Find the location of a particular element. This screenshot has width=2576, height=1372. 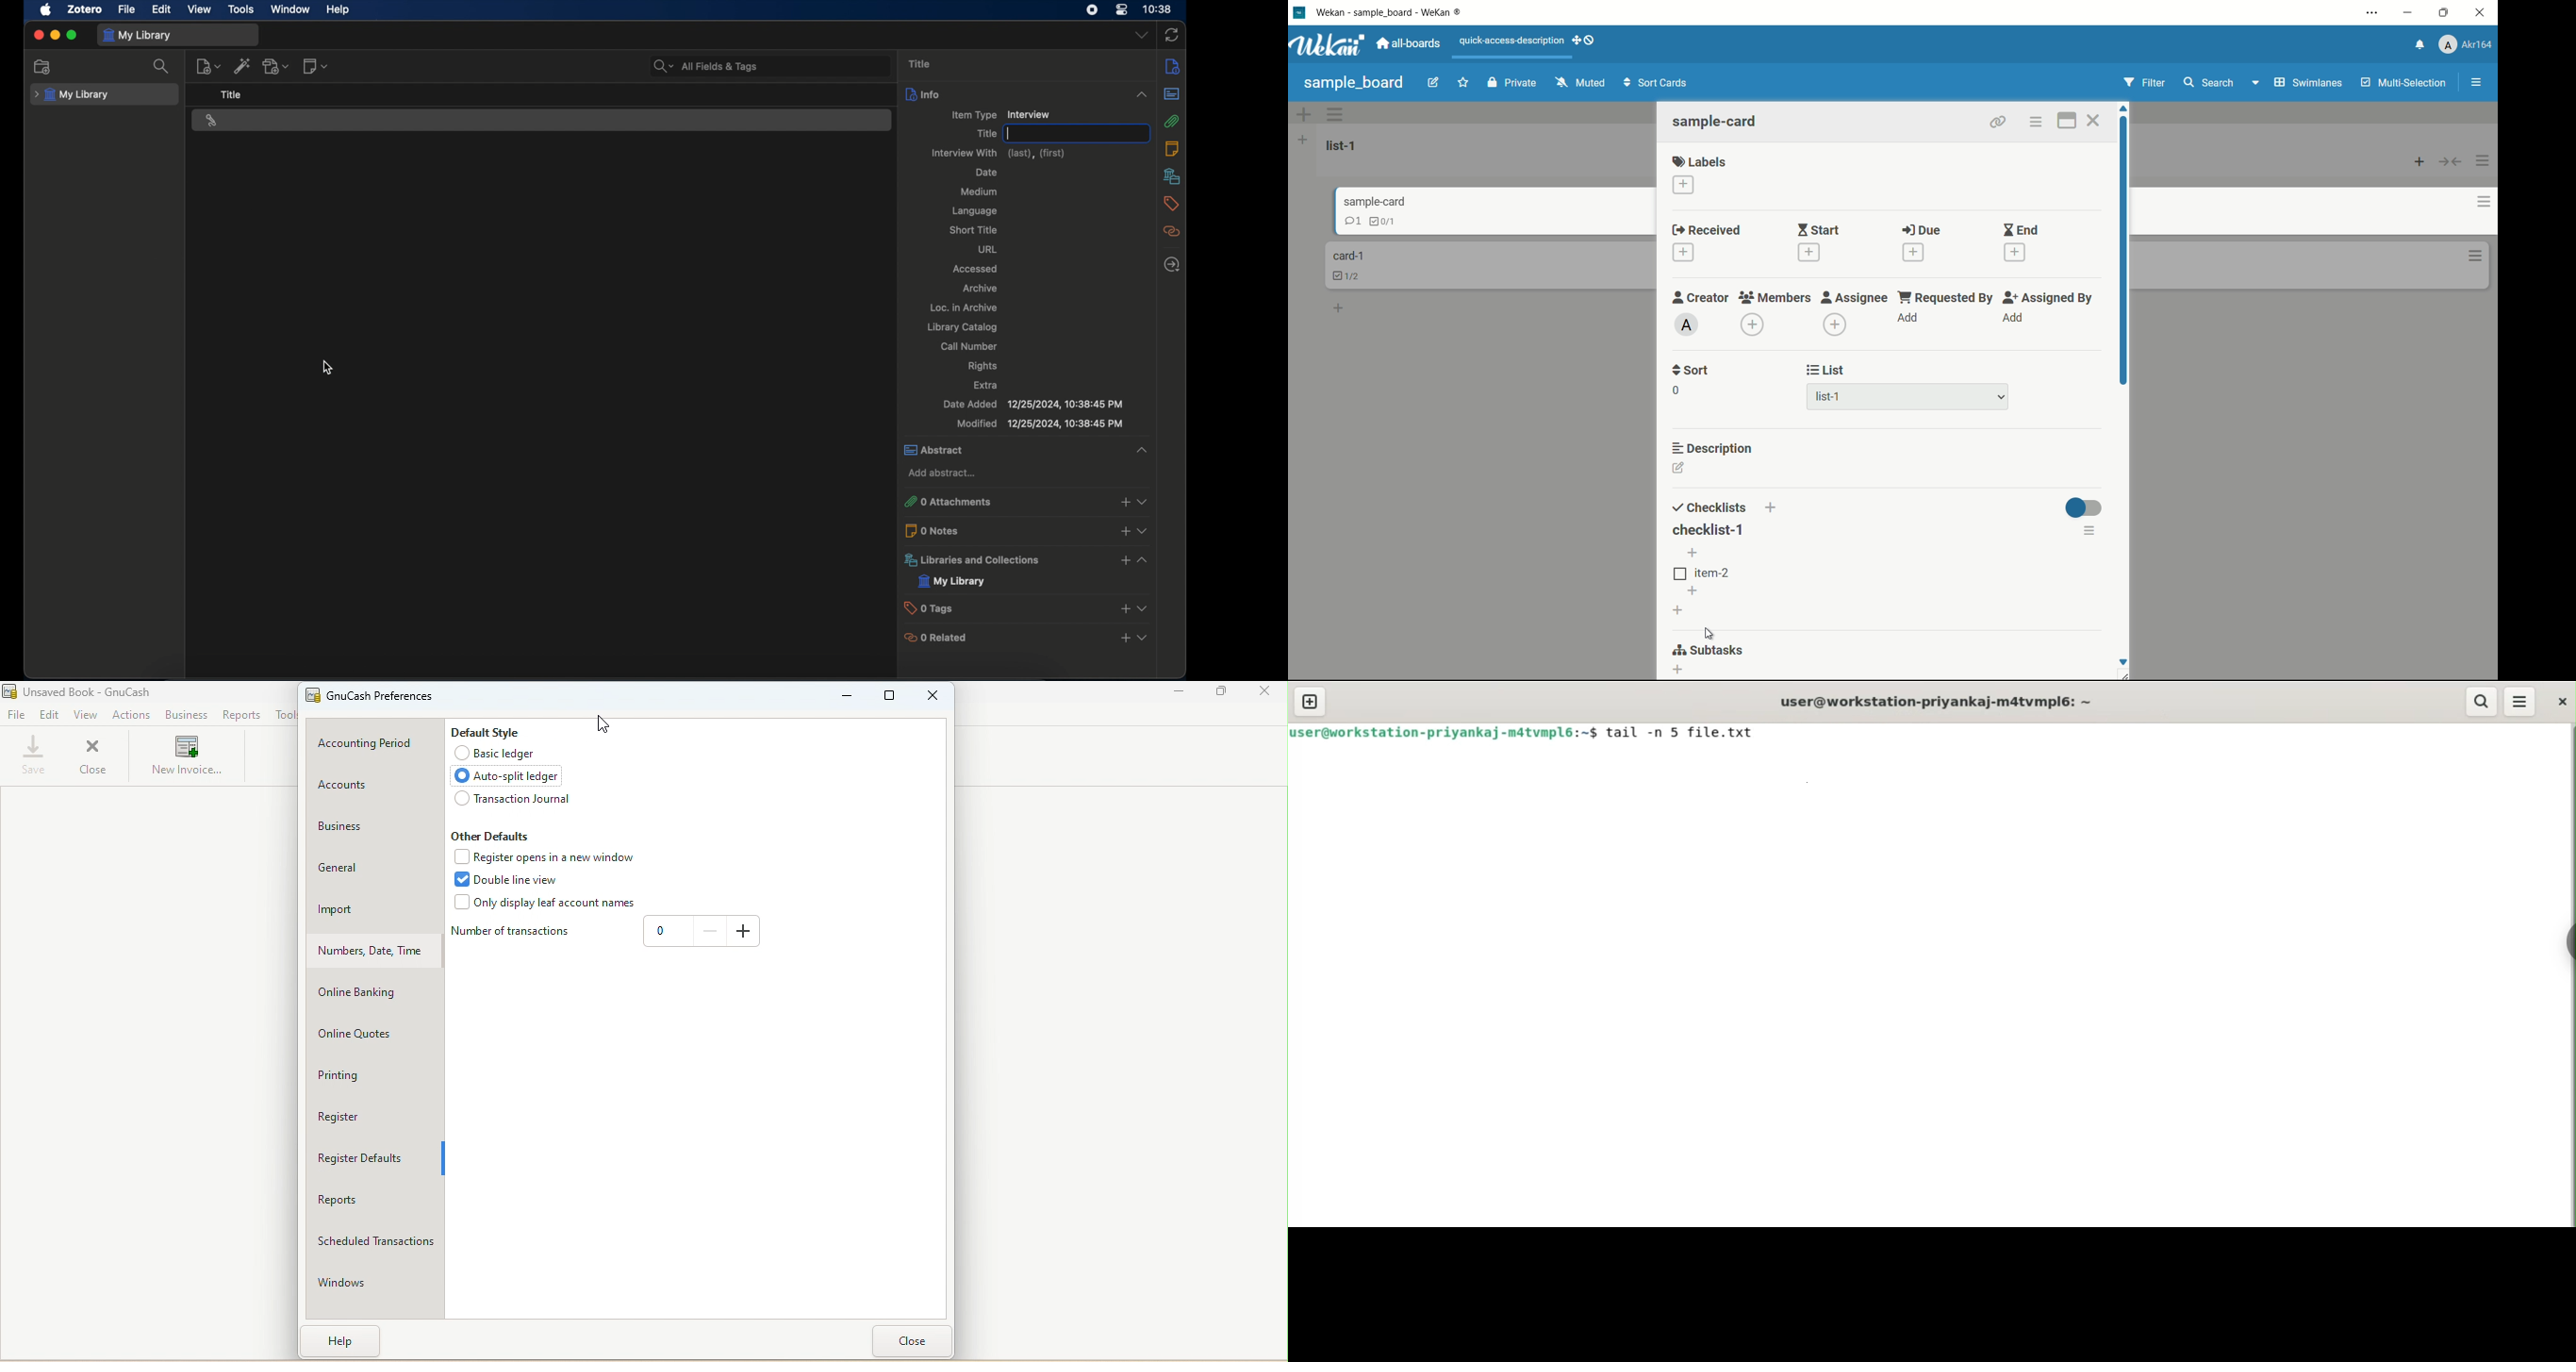

Actions is located at coordinates (132, 716).